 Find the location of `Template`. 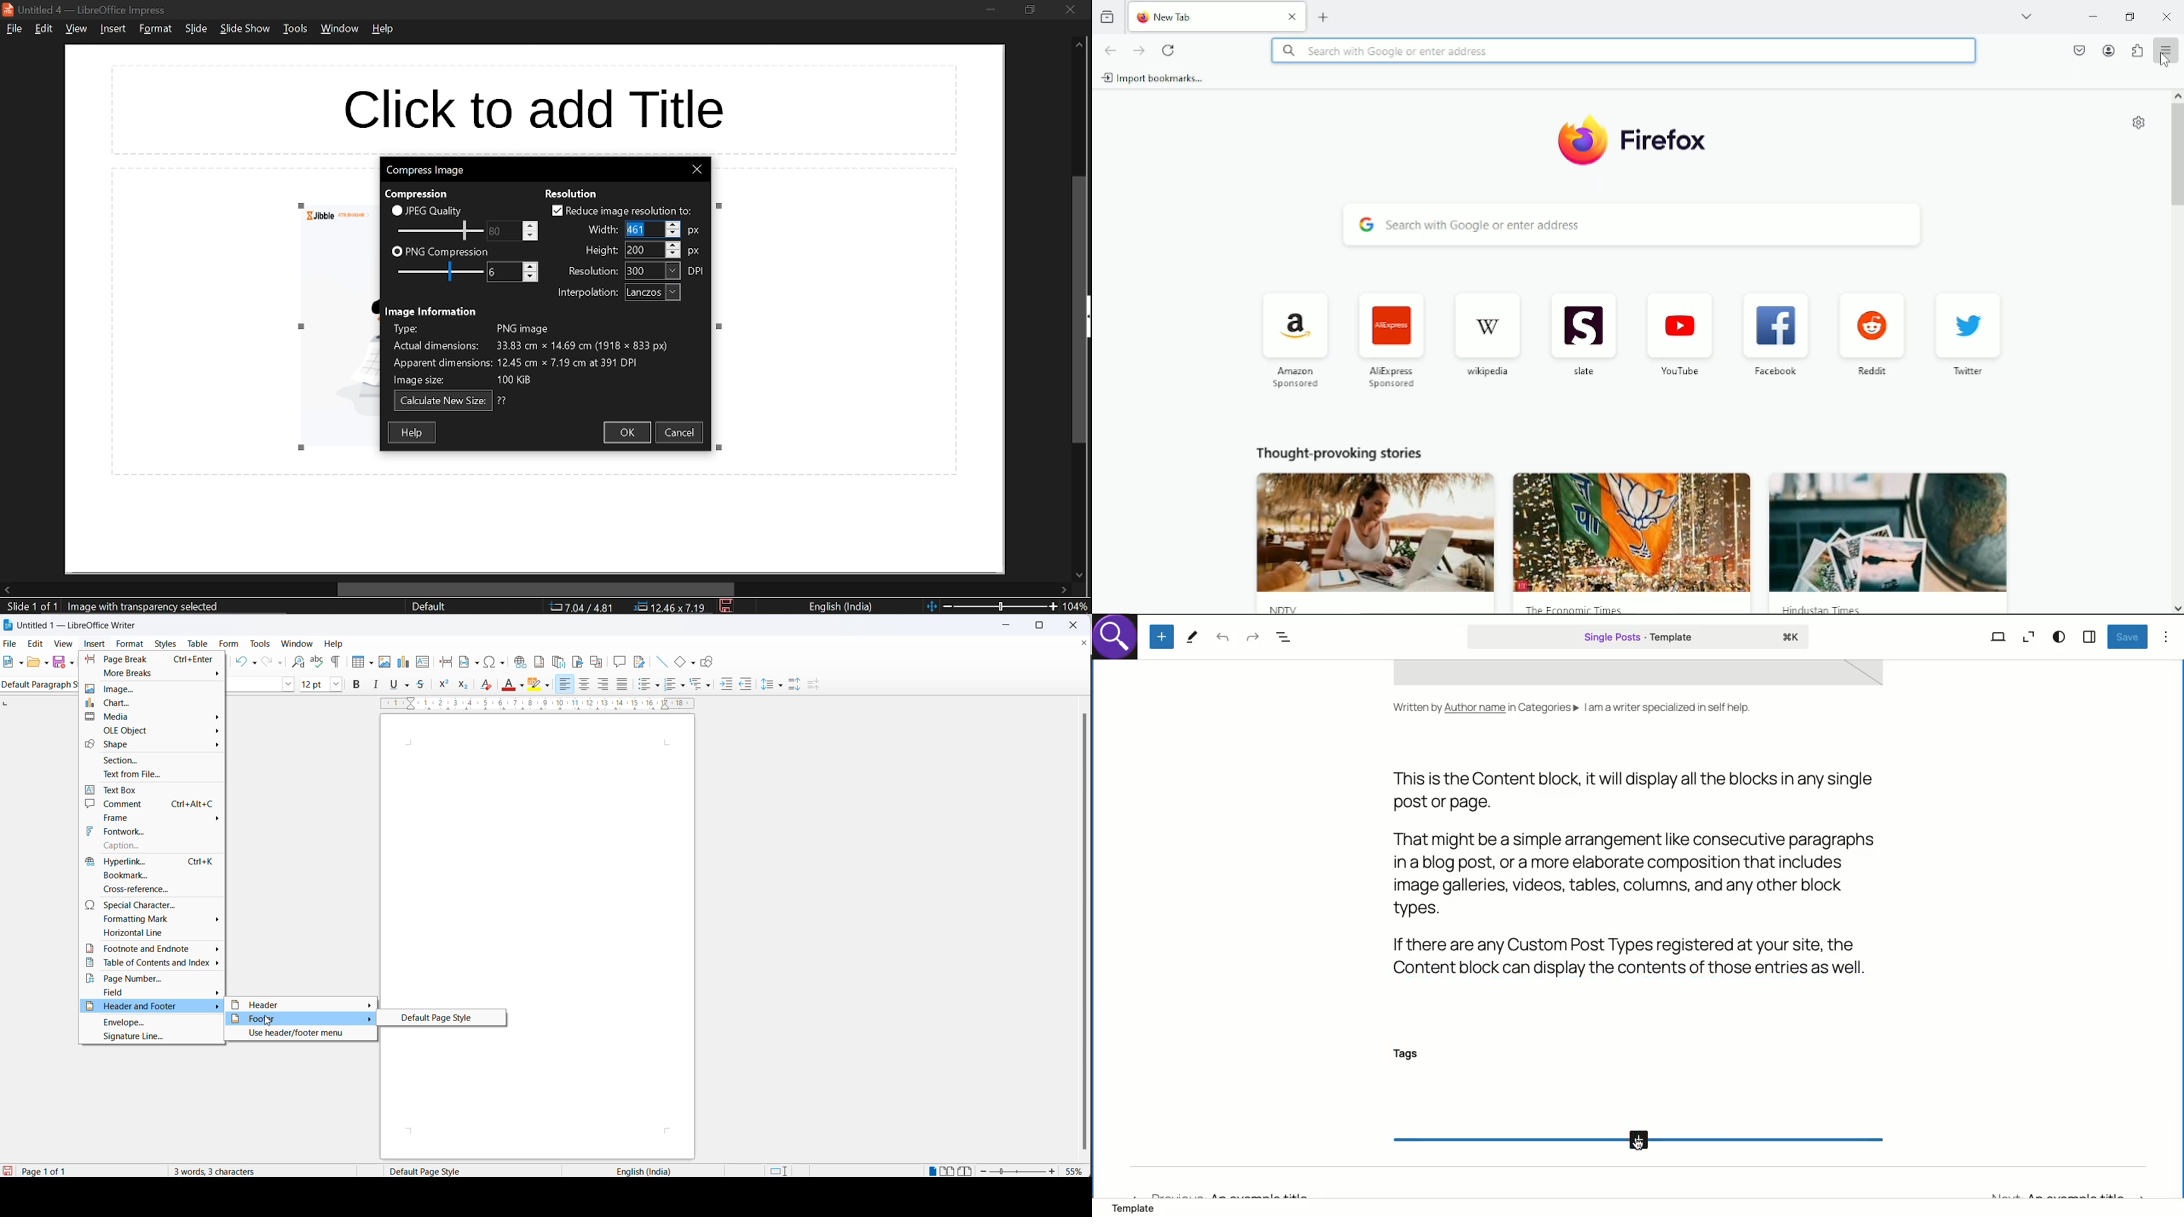

Template is located at coordinates (1140, 1210).